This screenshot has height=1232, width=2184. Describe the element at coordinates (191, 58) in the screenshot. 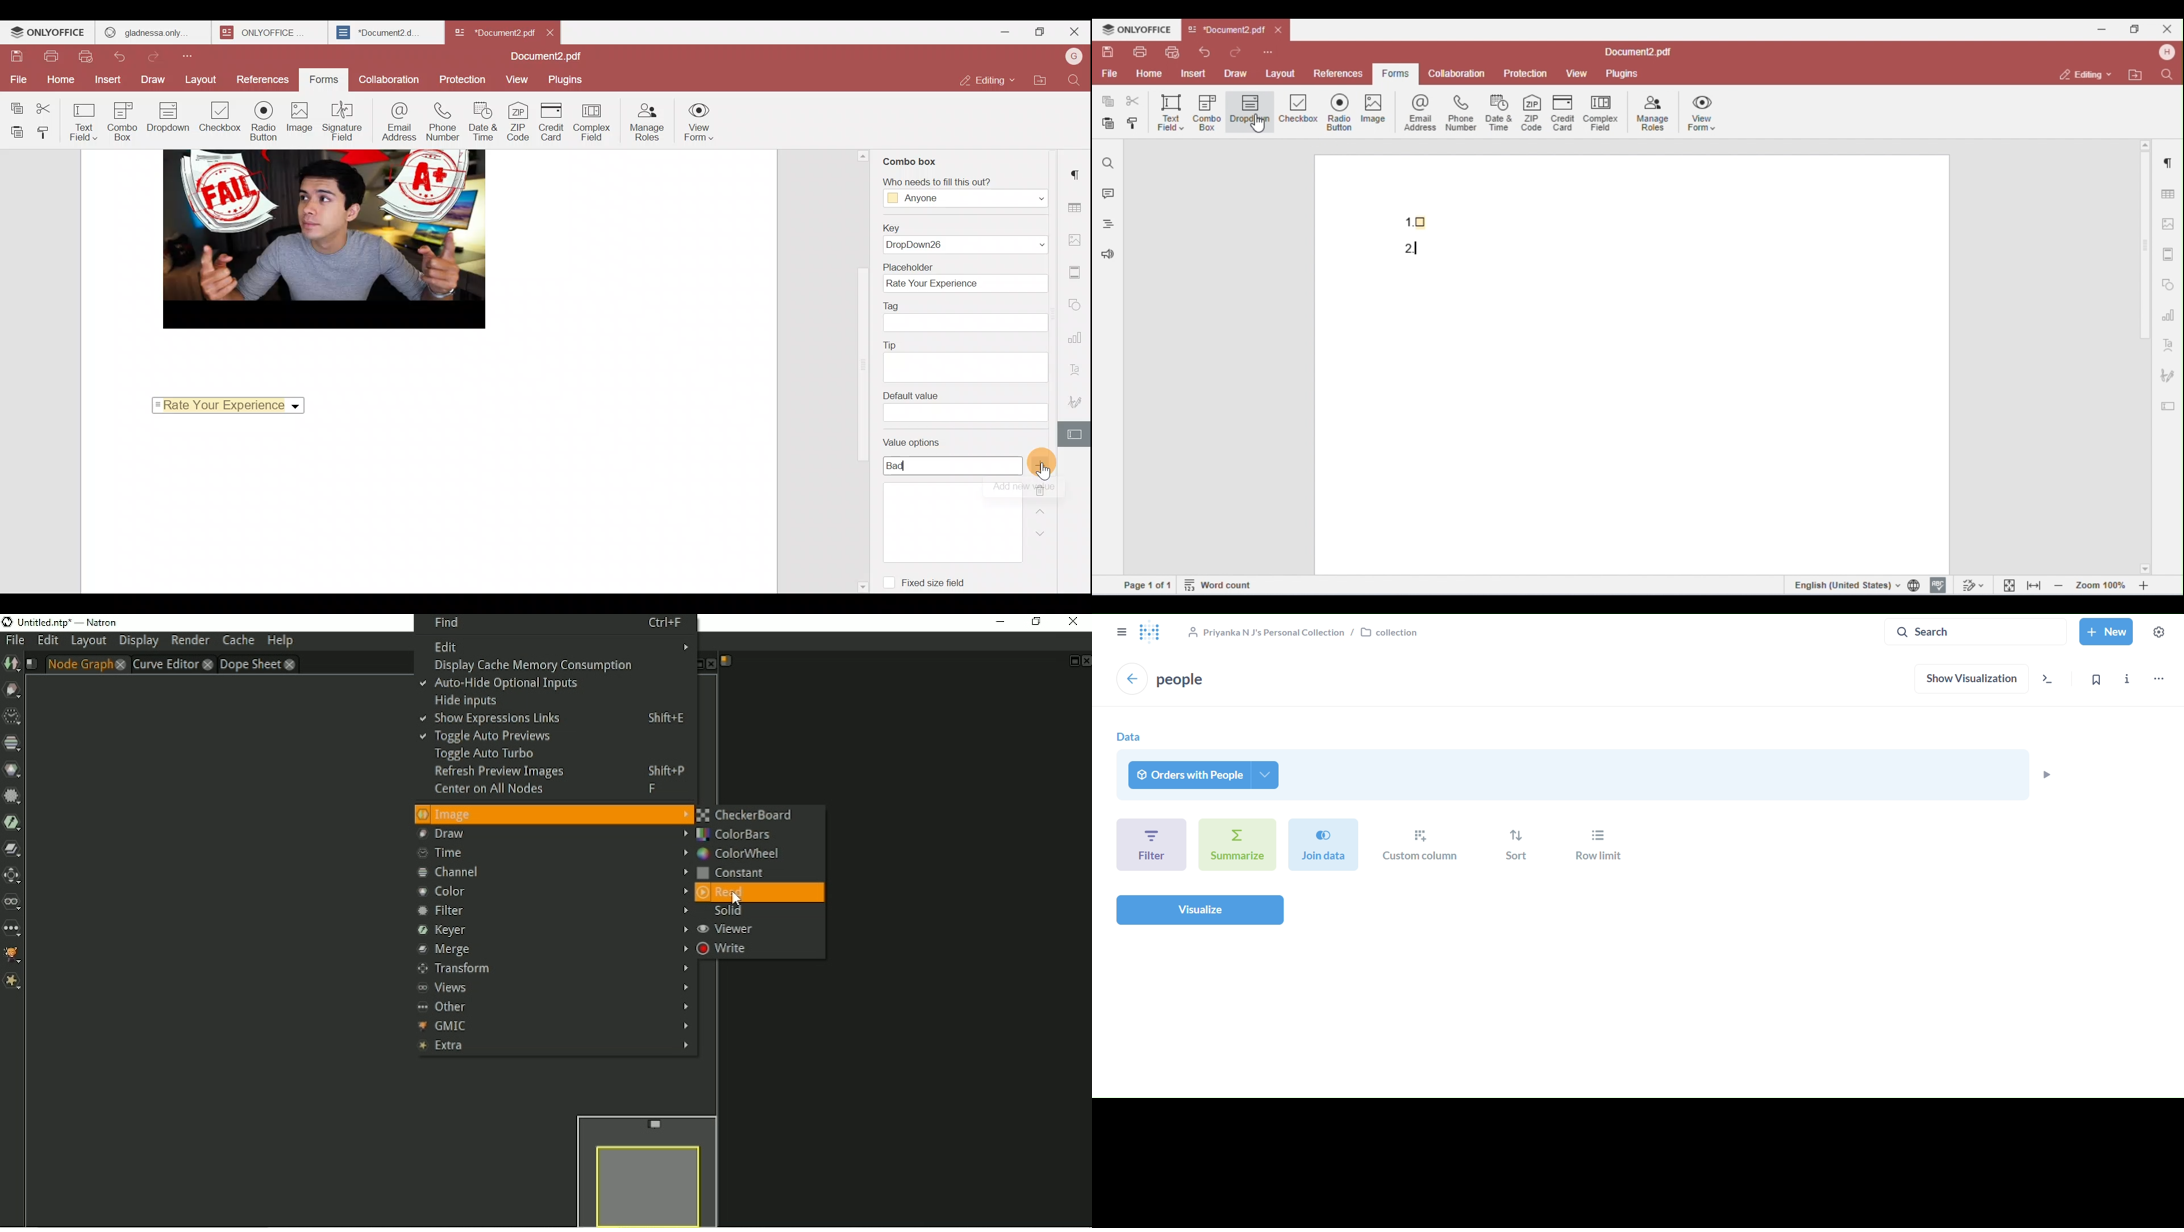

I see `Customize quick access toolbar` at that location.